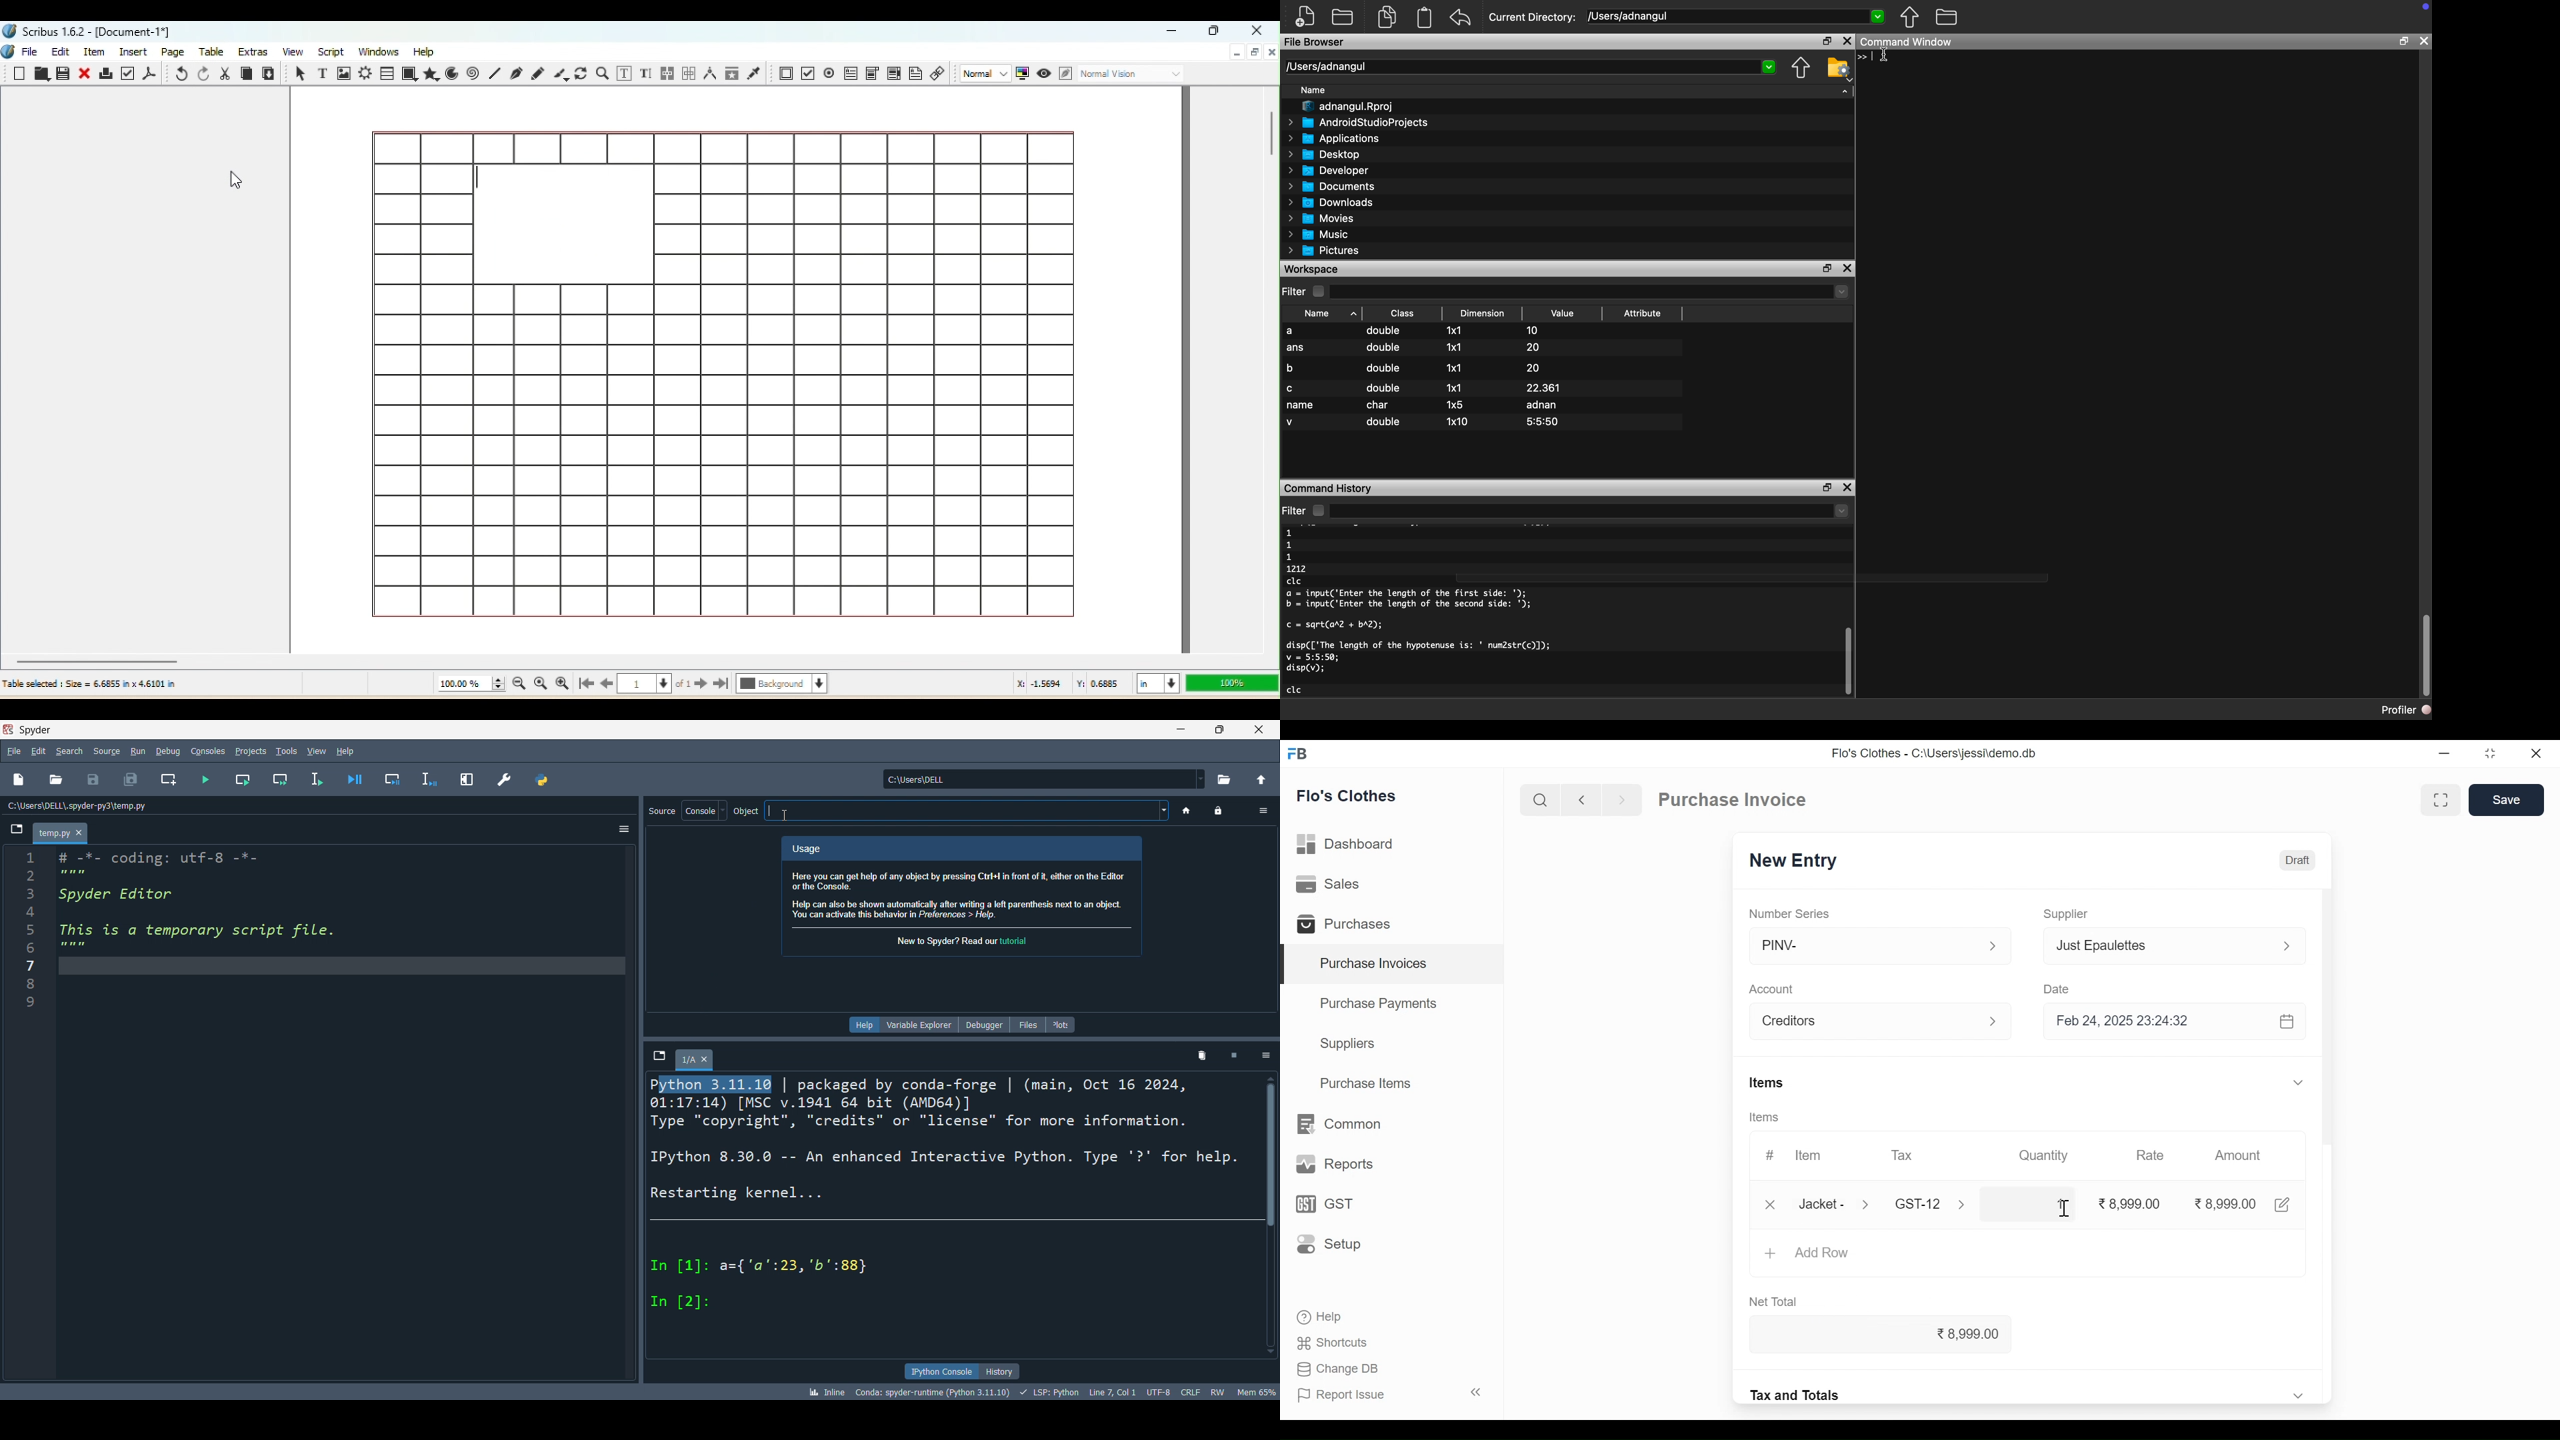 Image resolution: width=2576 pixels, height=1456 pixels. Describe the element at coordinates (1324, 1204) in the screenshot. I see `GST` at that location.